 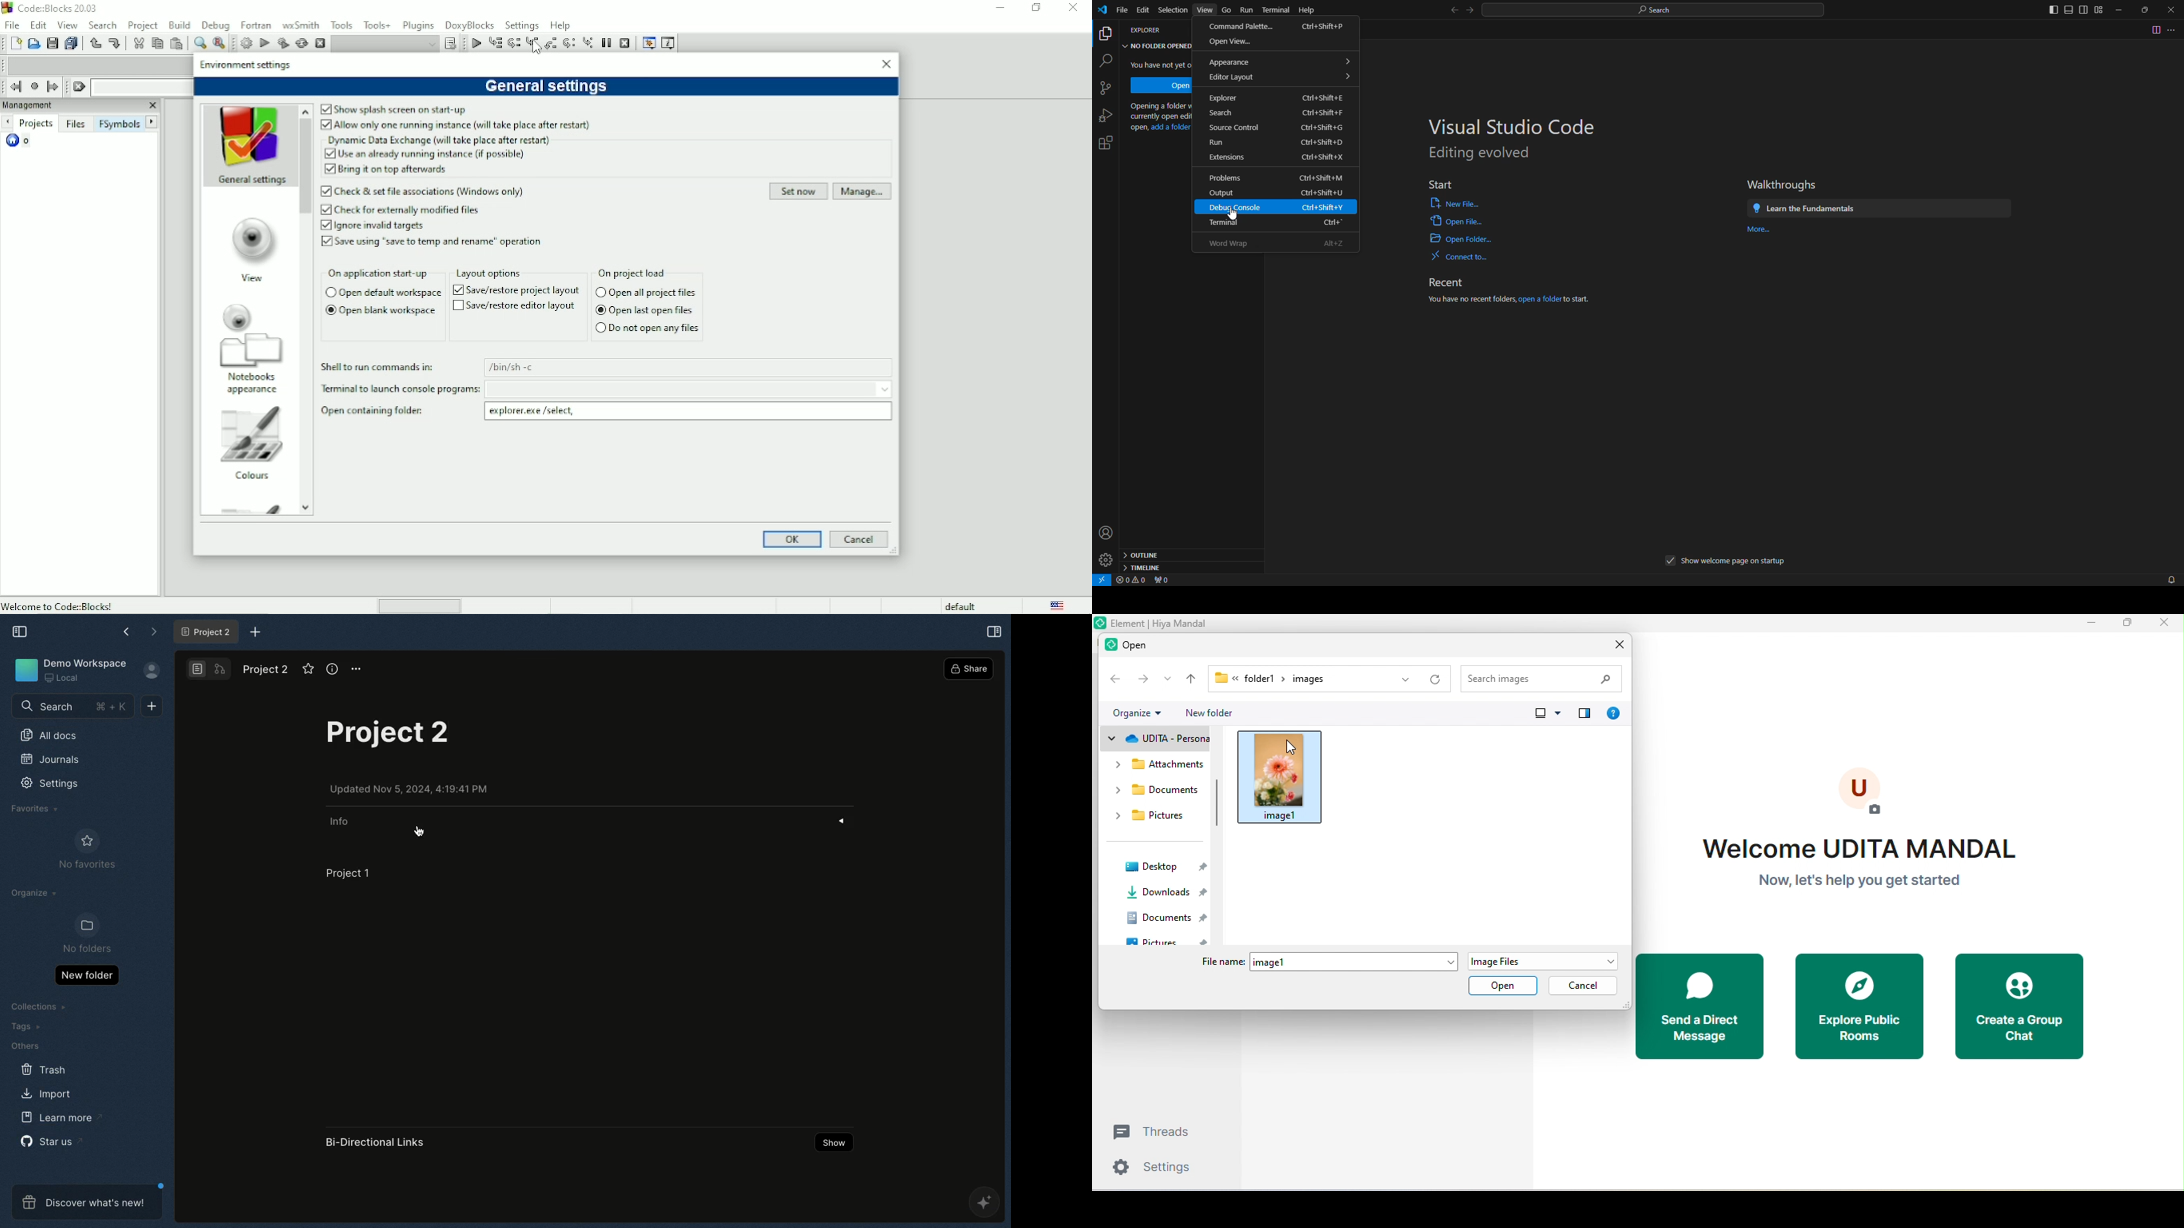 I want to click on Tools, so click(x=342, y=25).